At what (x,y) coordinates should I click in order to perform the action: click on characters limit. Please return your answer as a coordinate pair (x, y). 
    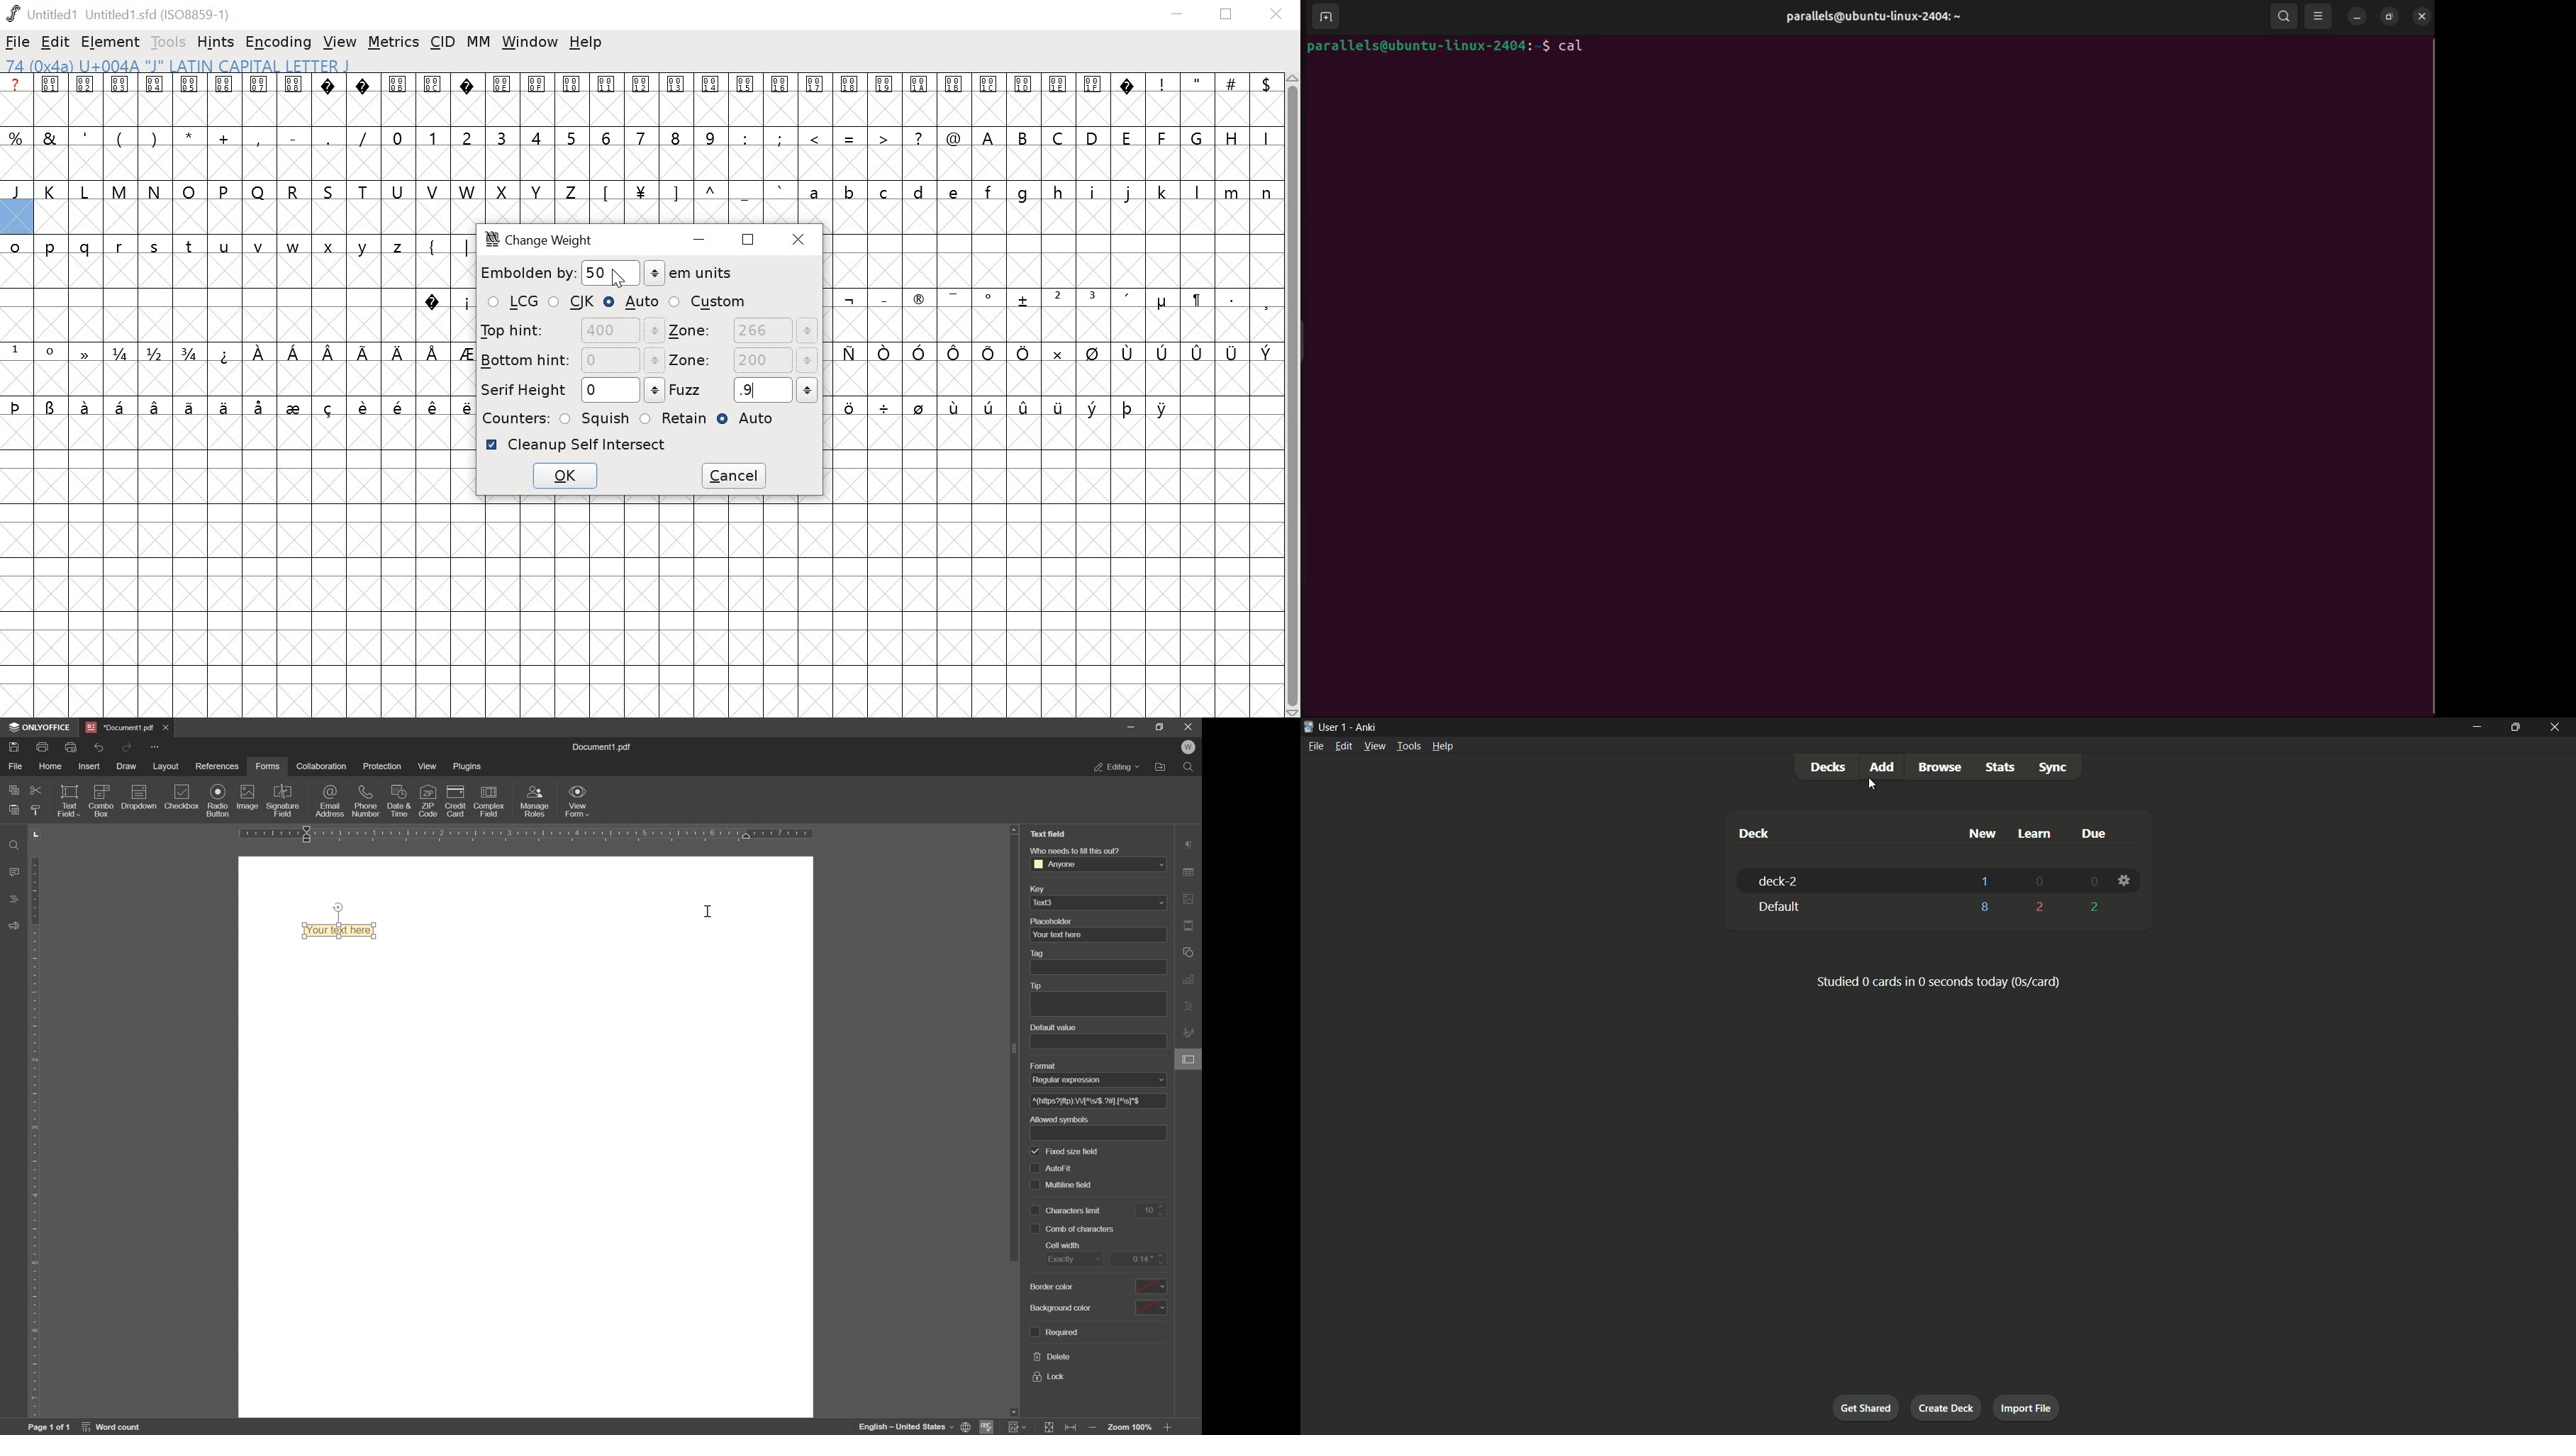
    Looking at the image, I should click on (1076, 1184).